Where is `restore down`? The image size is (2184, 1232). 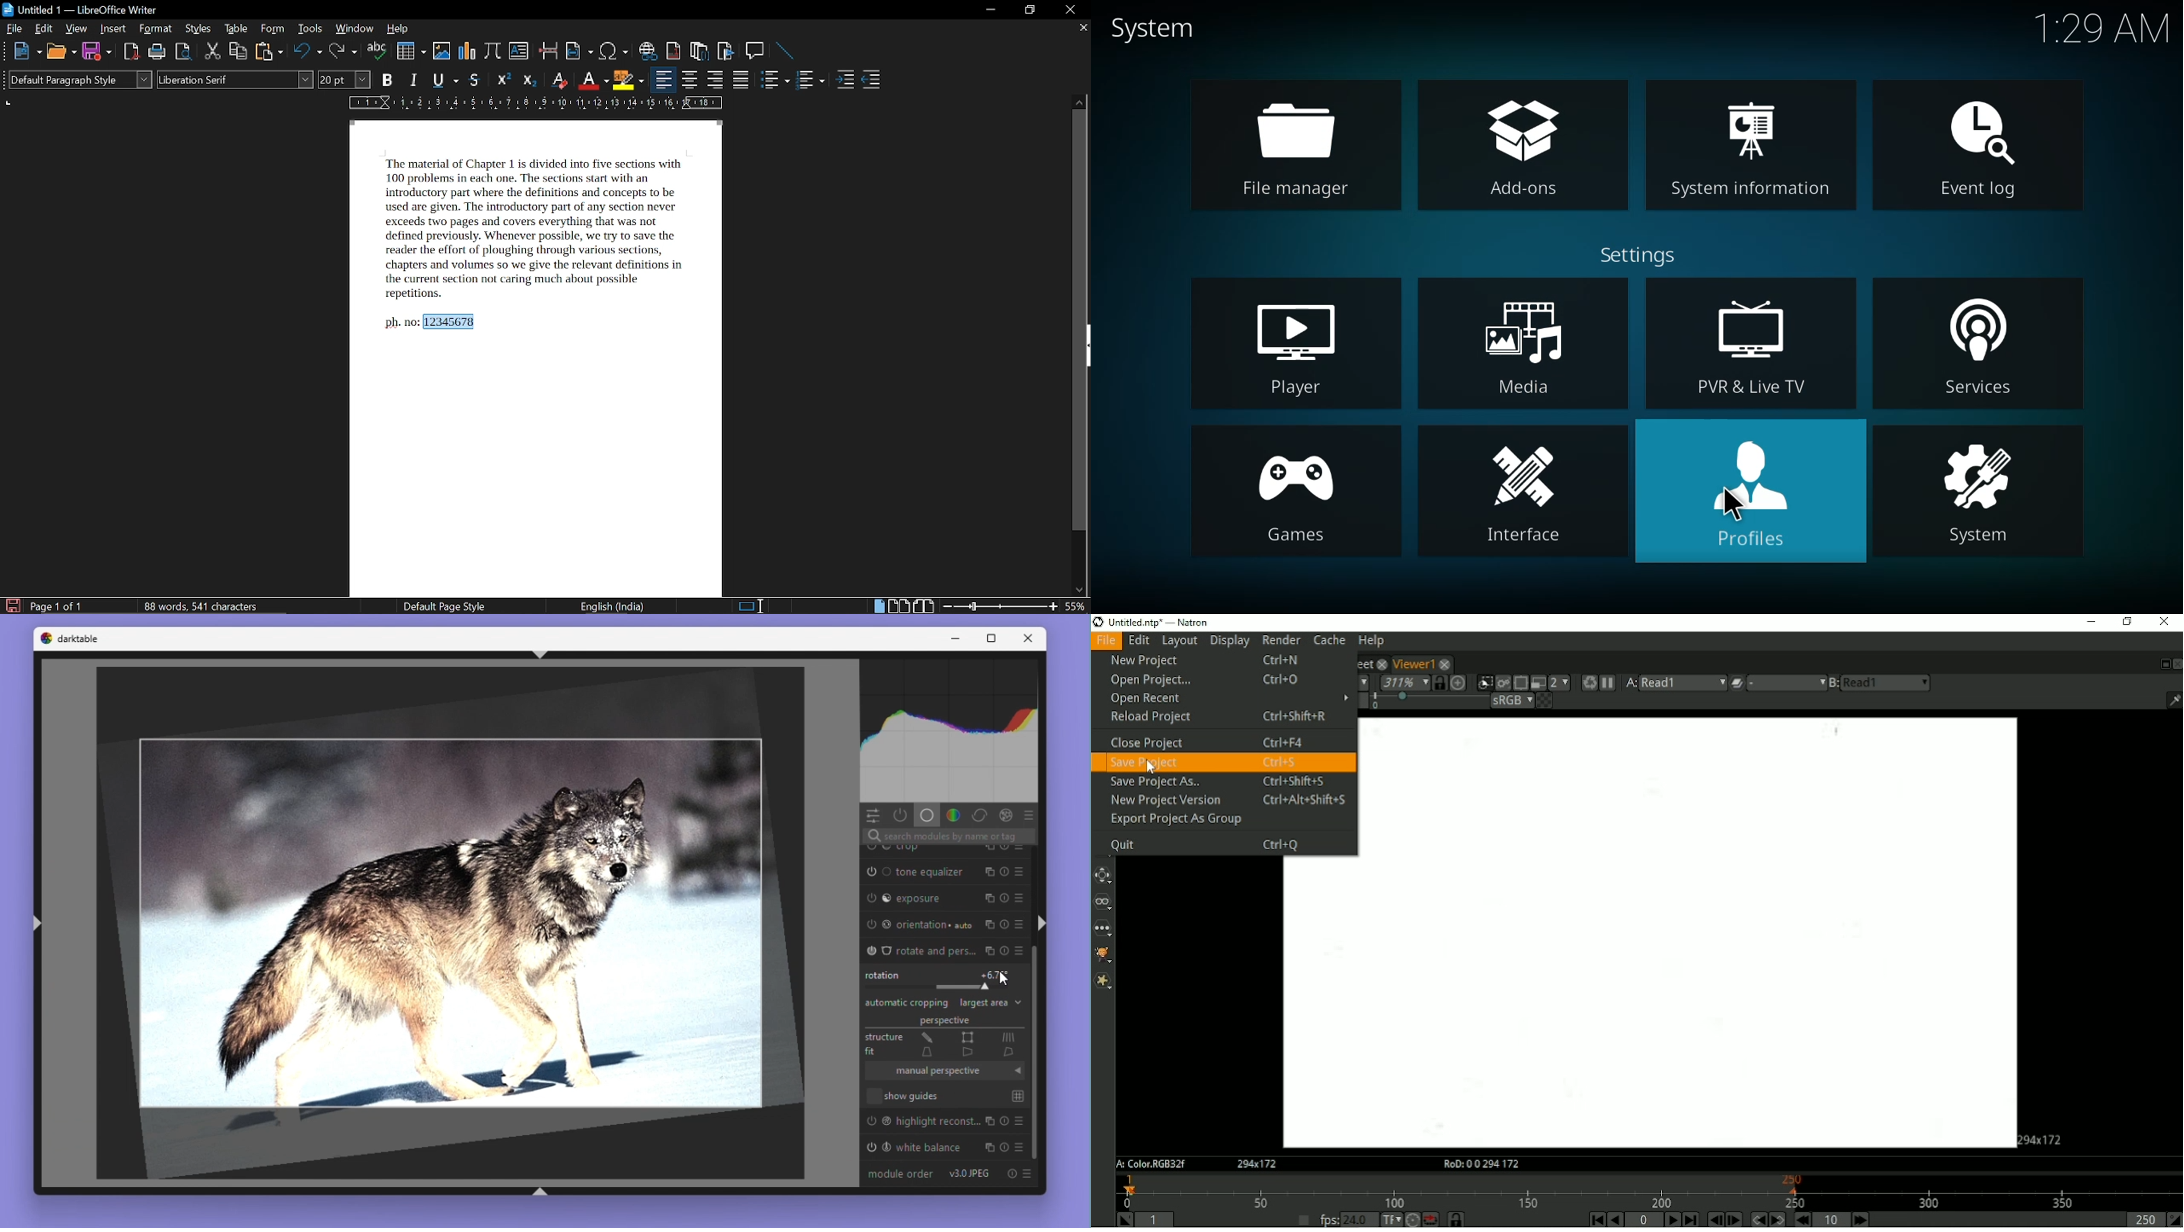 restore down is located at coordinates (1029, 10).